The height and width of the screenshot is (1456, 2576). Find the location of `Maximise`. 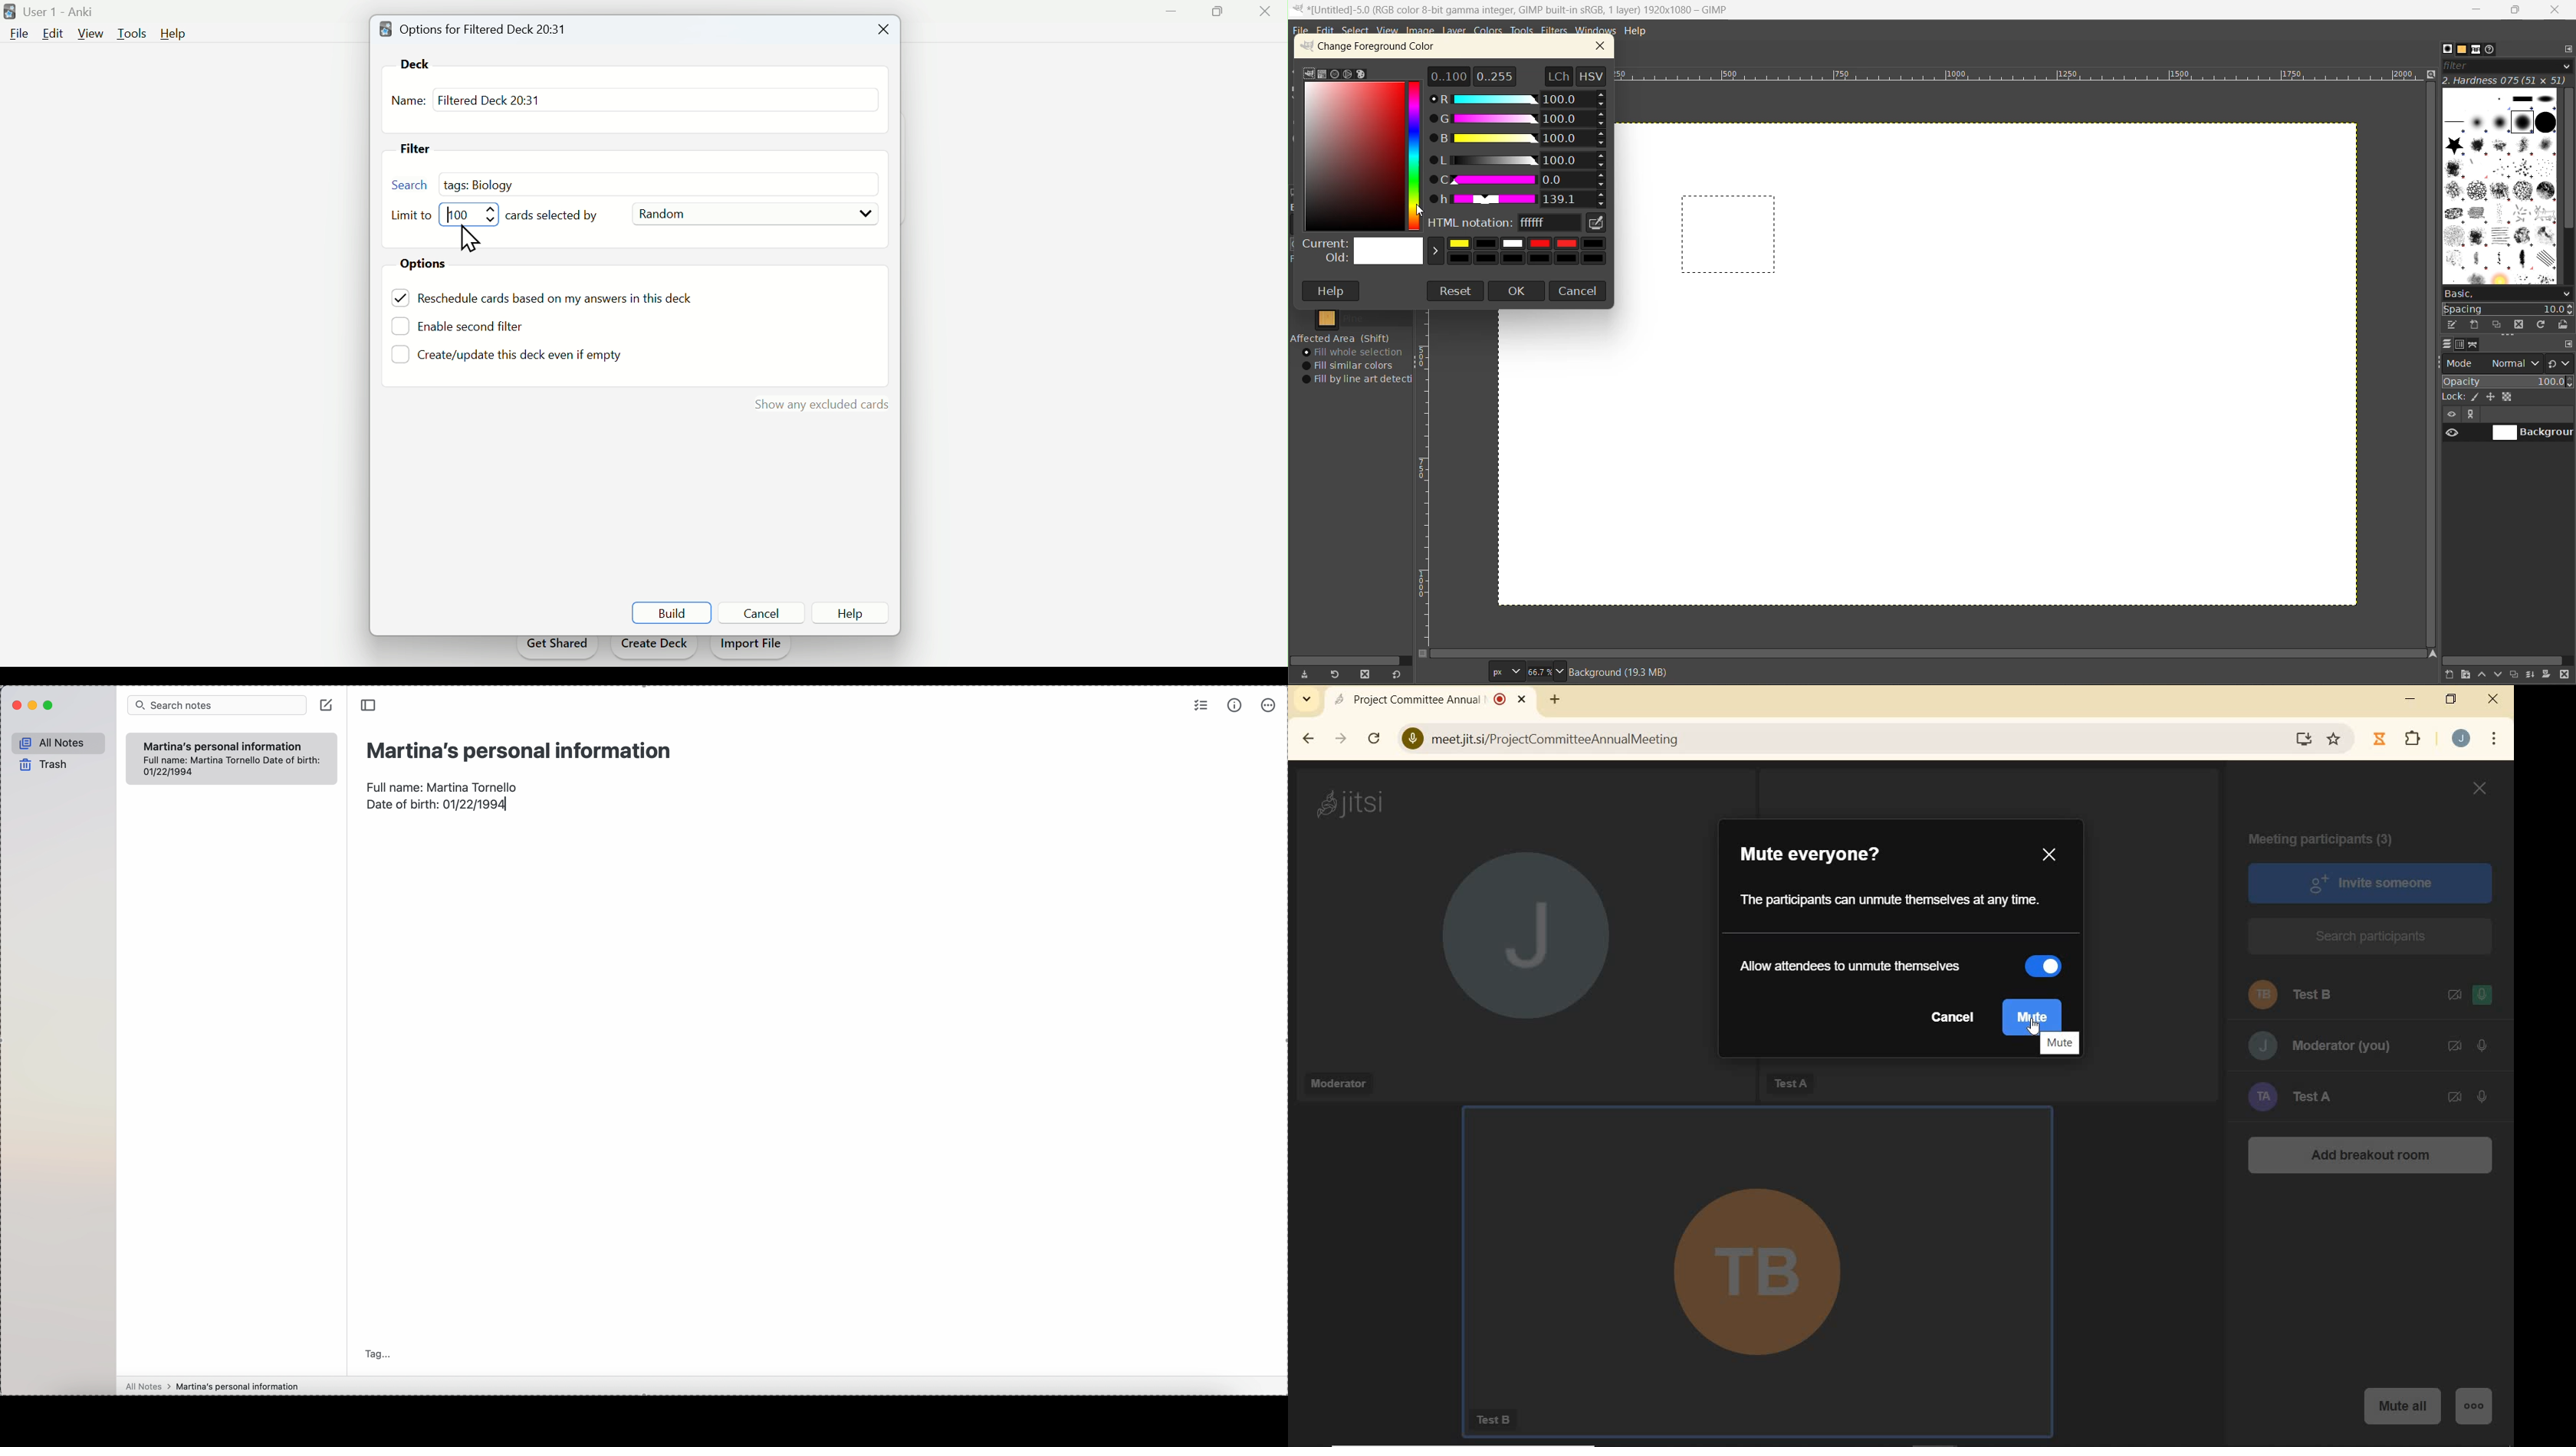

Maximise is located at coordinates (1215, 14).